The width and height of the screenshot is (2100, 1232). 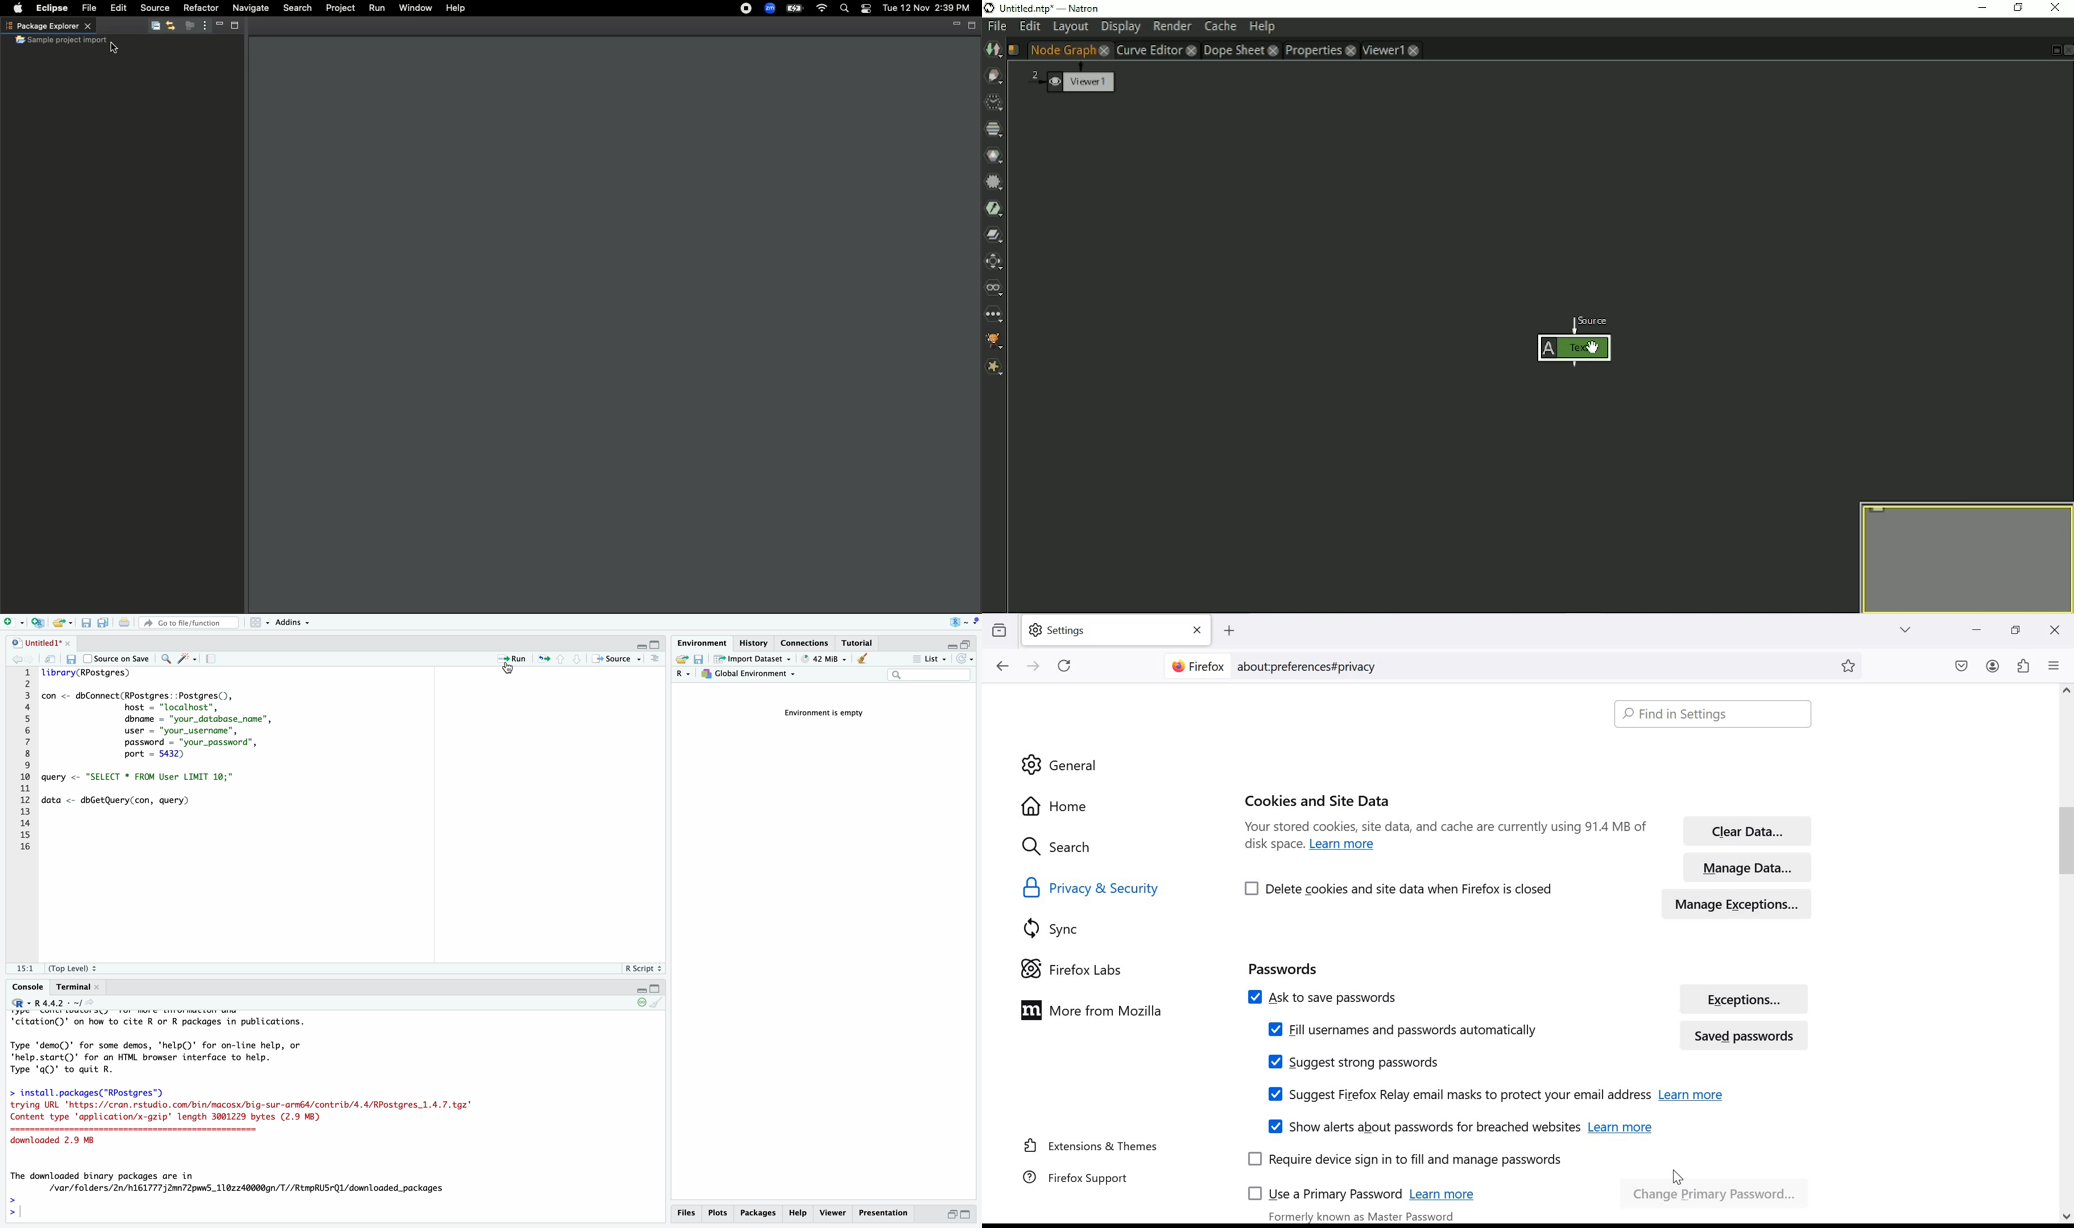 I want to click on The downloaded binary packages are in
/var/folders/2n/h161777j2mn72pww5_110z240000gn/T//RtmpRUSrQ1l/downloaded_packages, so click(x=237, y=1181).